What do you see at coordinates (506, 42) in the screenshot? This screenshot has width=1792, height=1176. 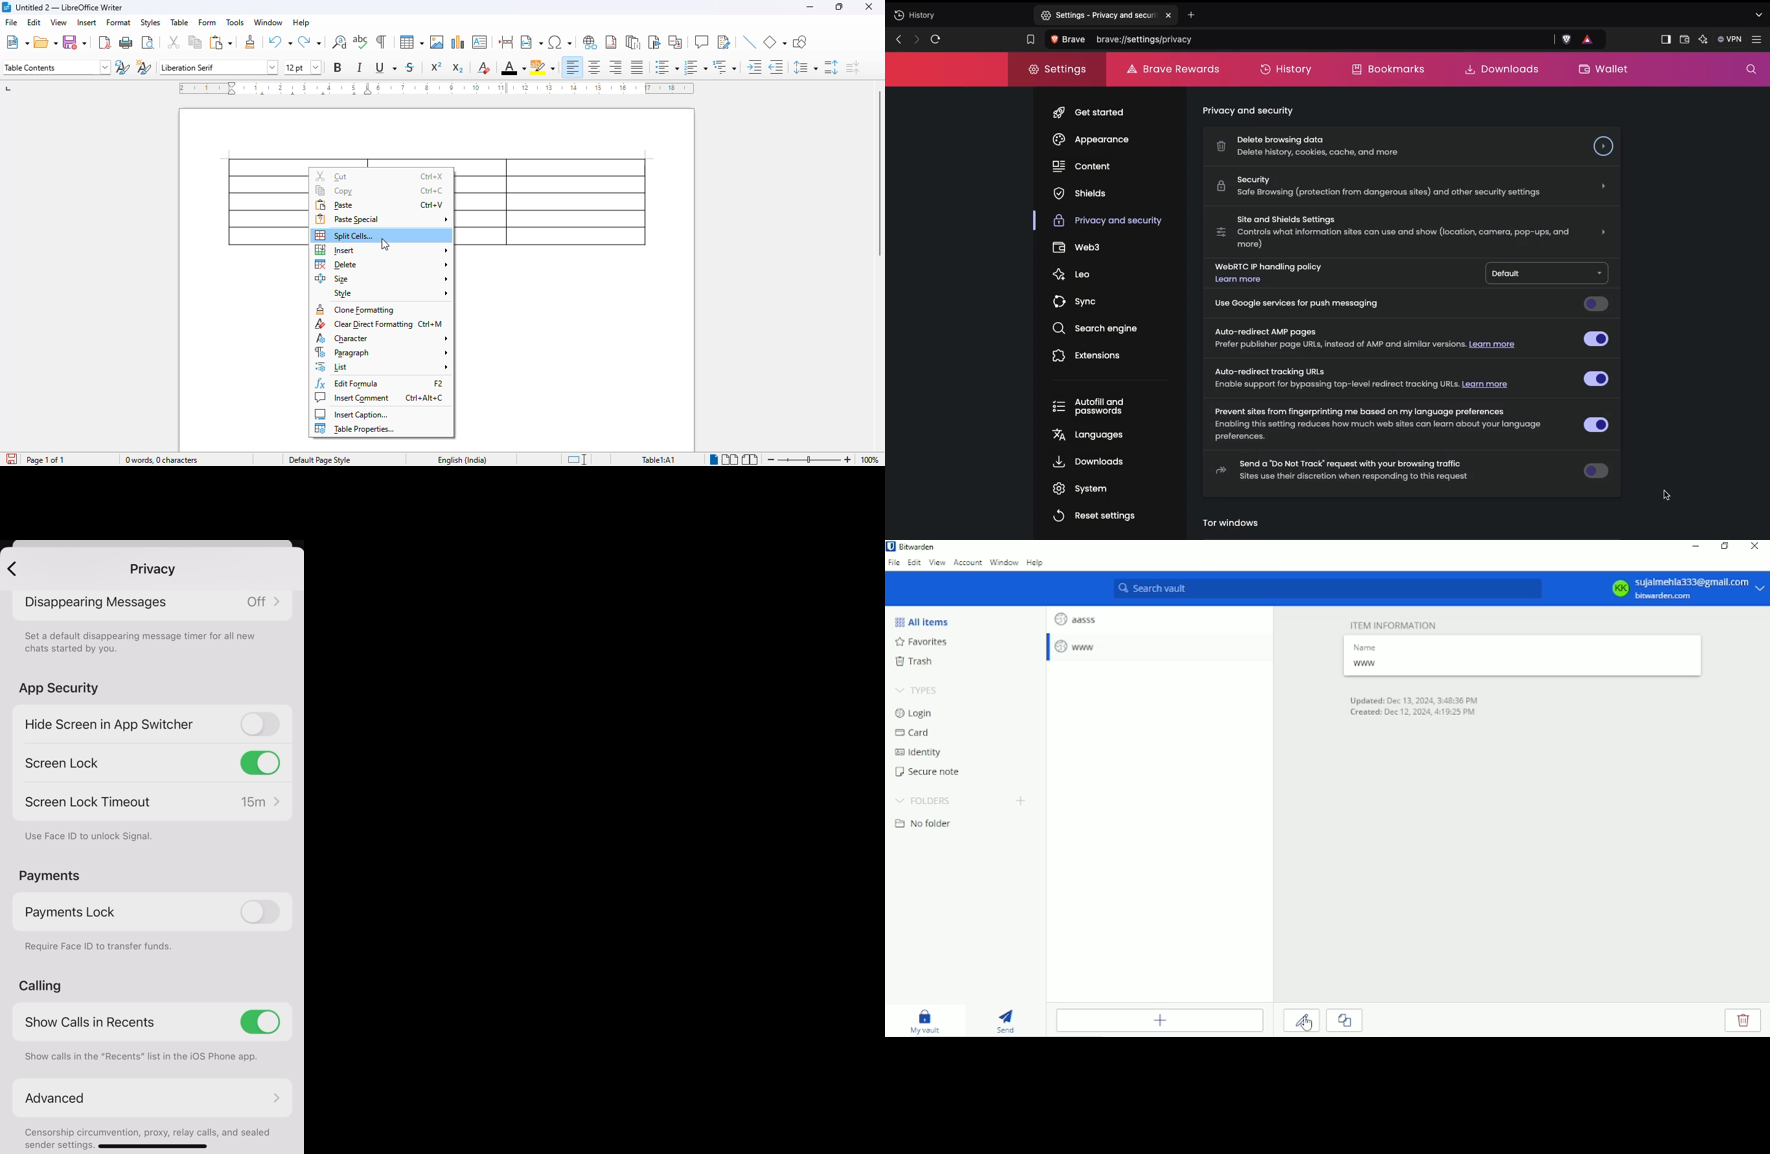 I see `insert page break` at bounding box center [506, 42].